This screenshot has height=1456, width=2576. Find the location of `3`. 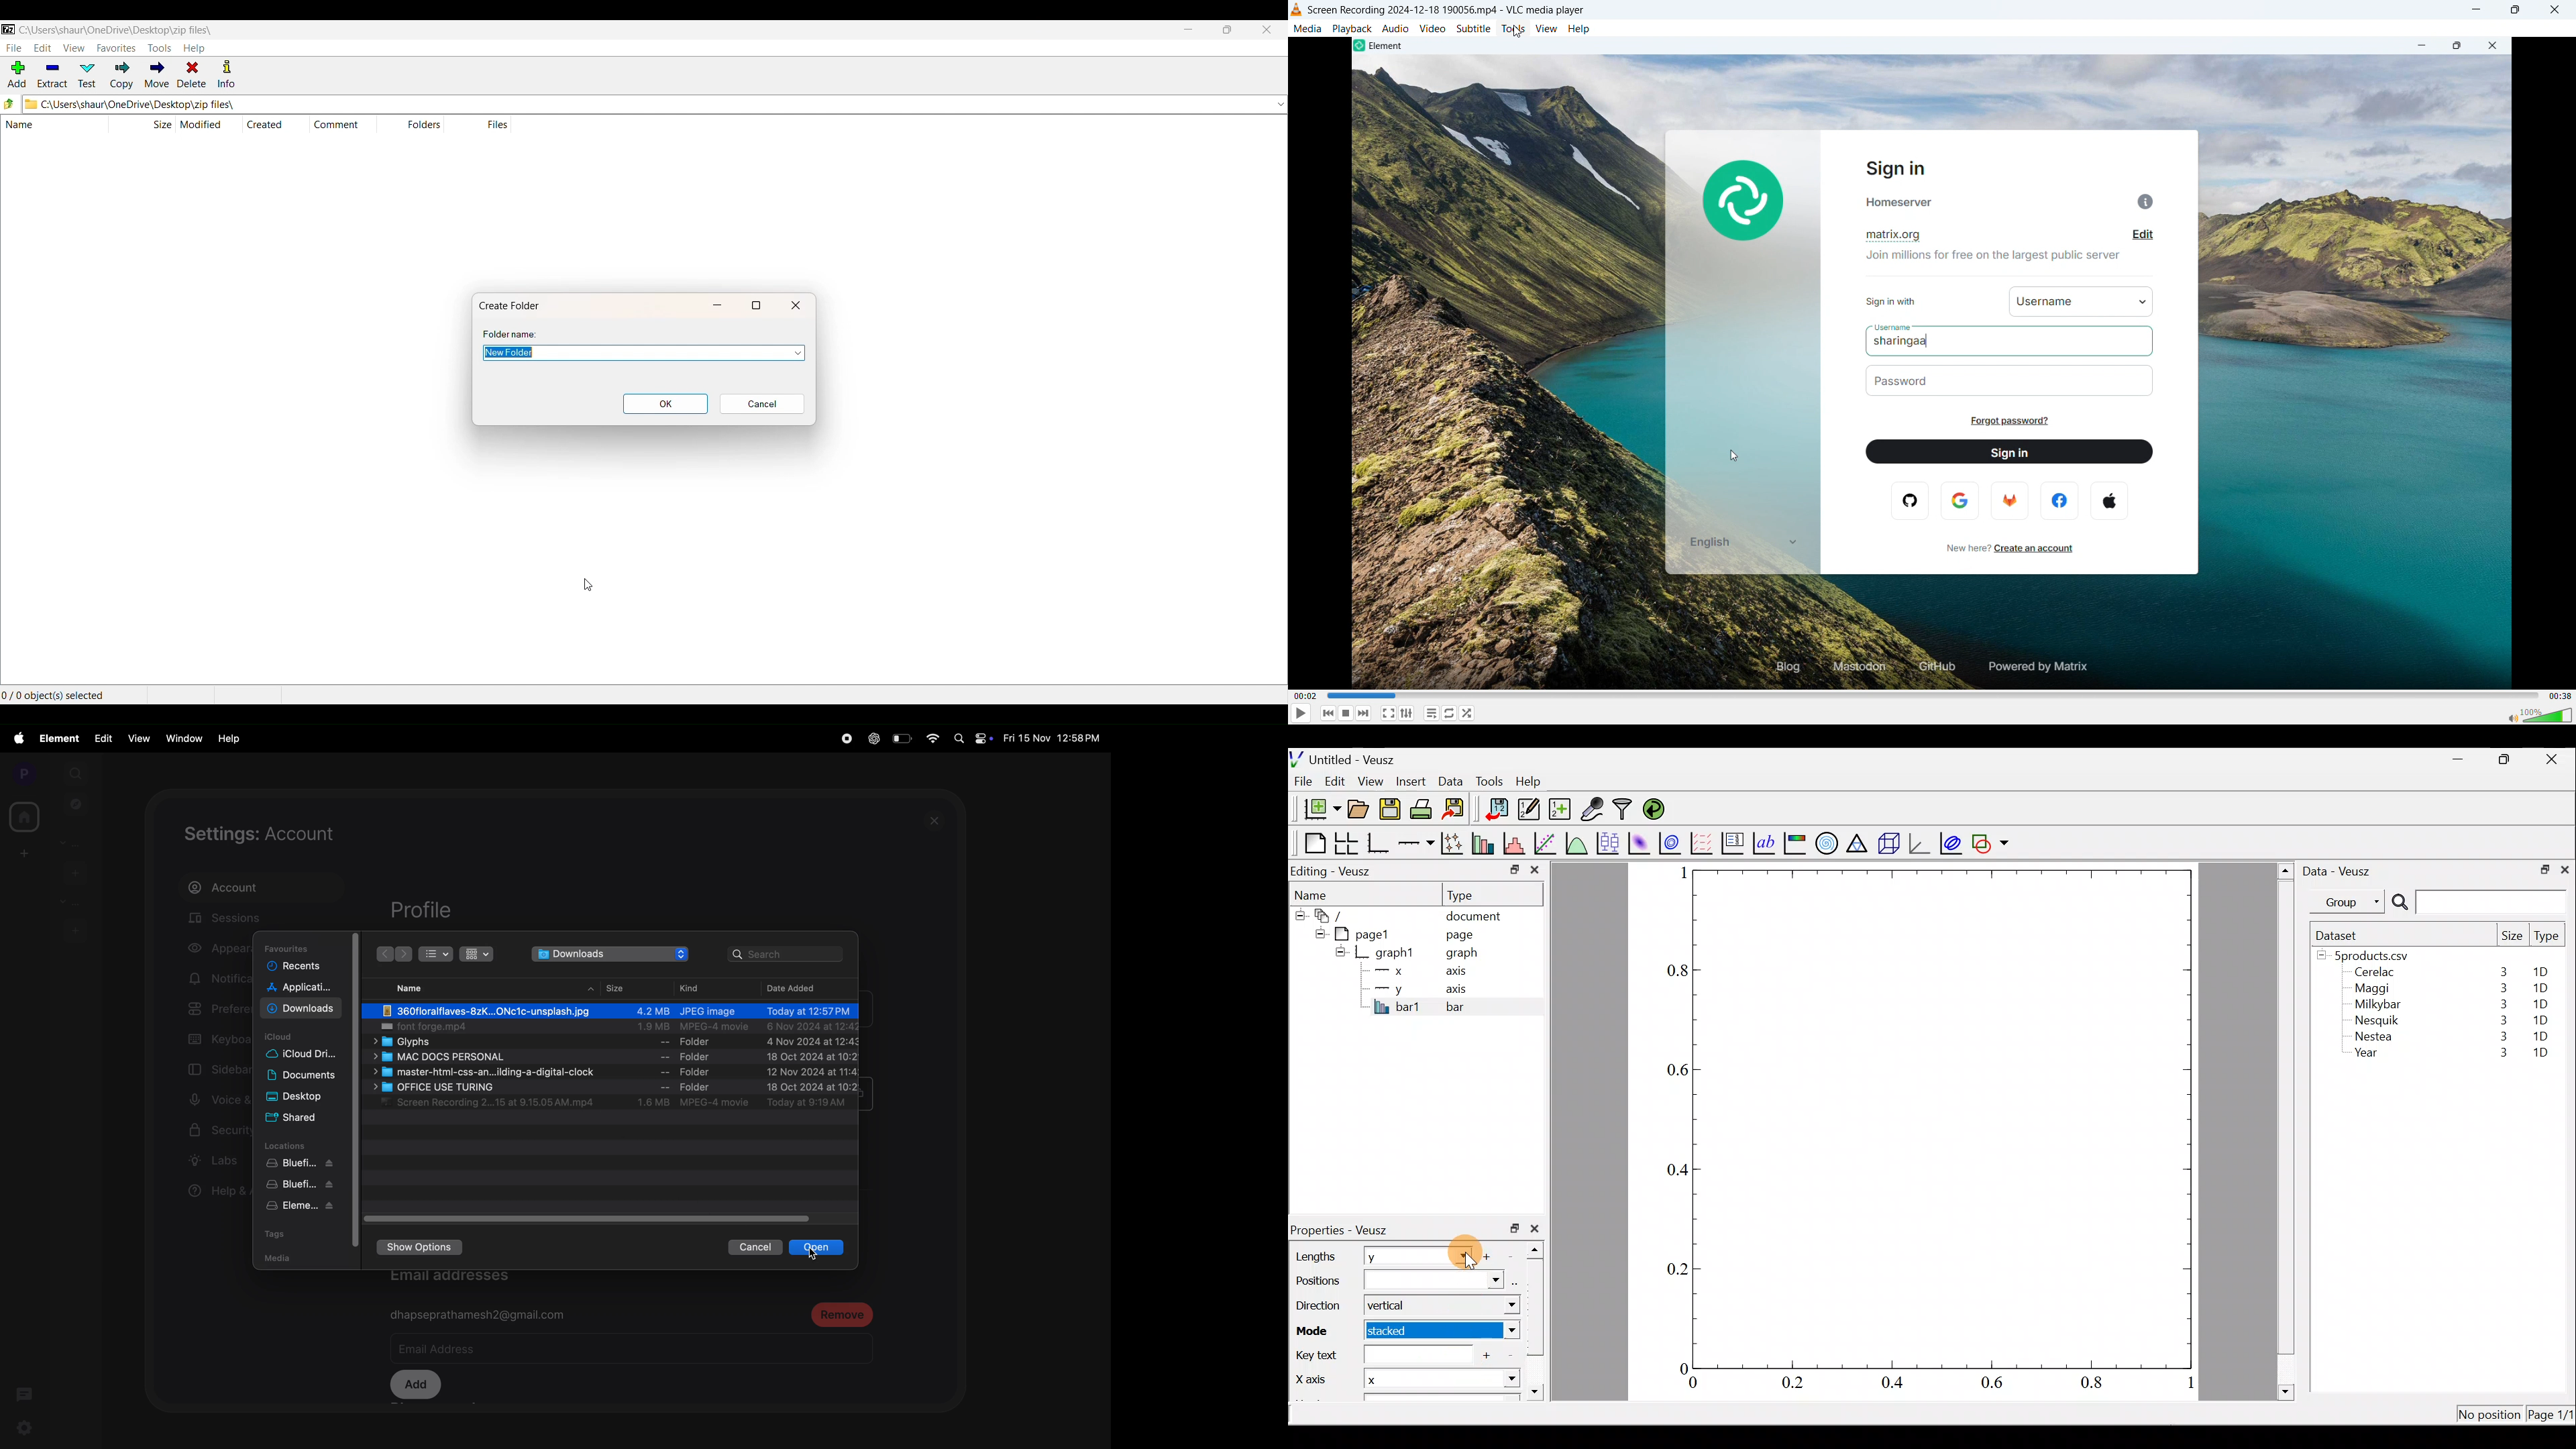

3 is located at coordinates (2496, 1054).